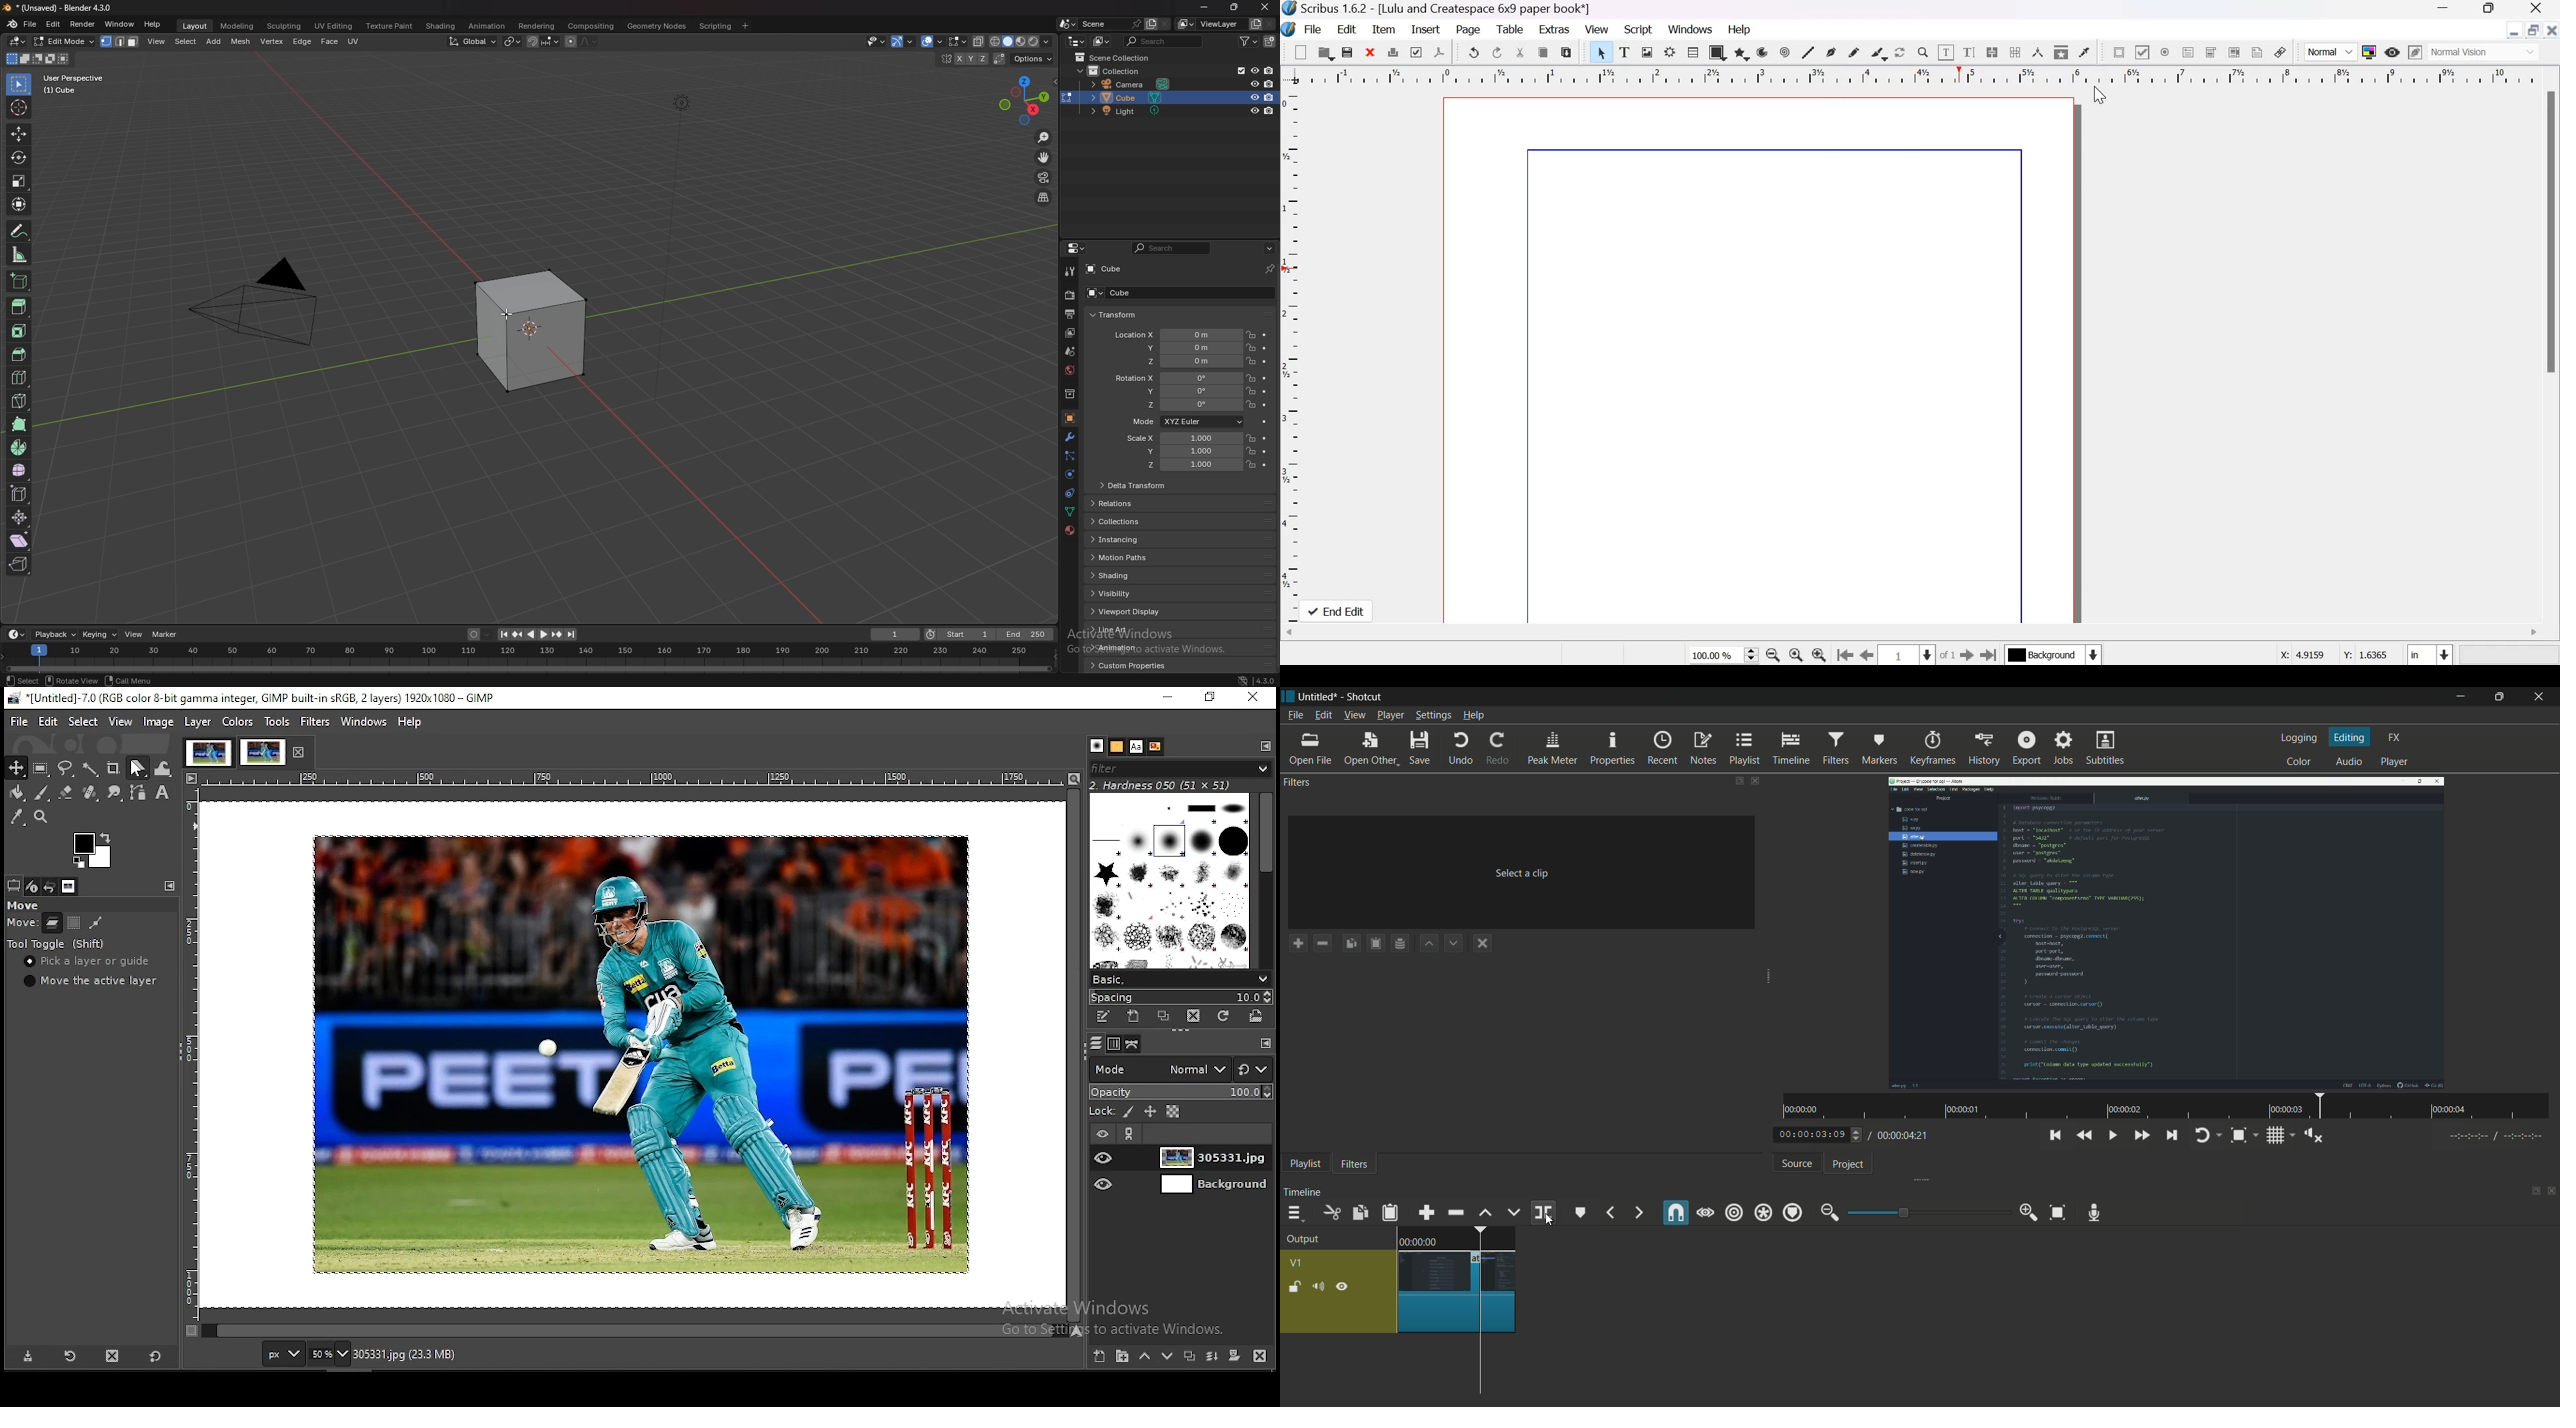  What do you see at coordinates (2093, 1212) in the screenshot?
I see `record audio` at bounding box center [2093, 1212].